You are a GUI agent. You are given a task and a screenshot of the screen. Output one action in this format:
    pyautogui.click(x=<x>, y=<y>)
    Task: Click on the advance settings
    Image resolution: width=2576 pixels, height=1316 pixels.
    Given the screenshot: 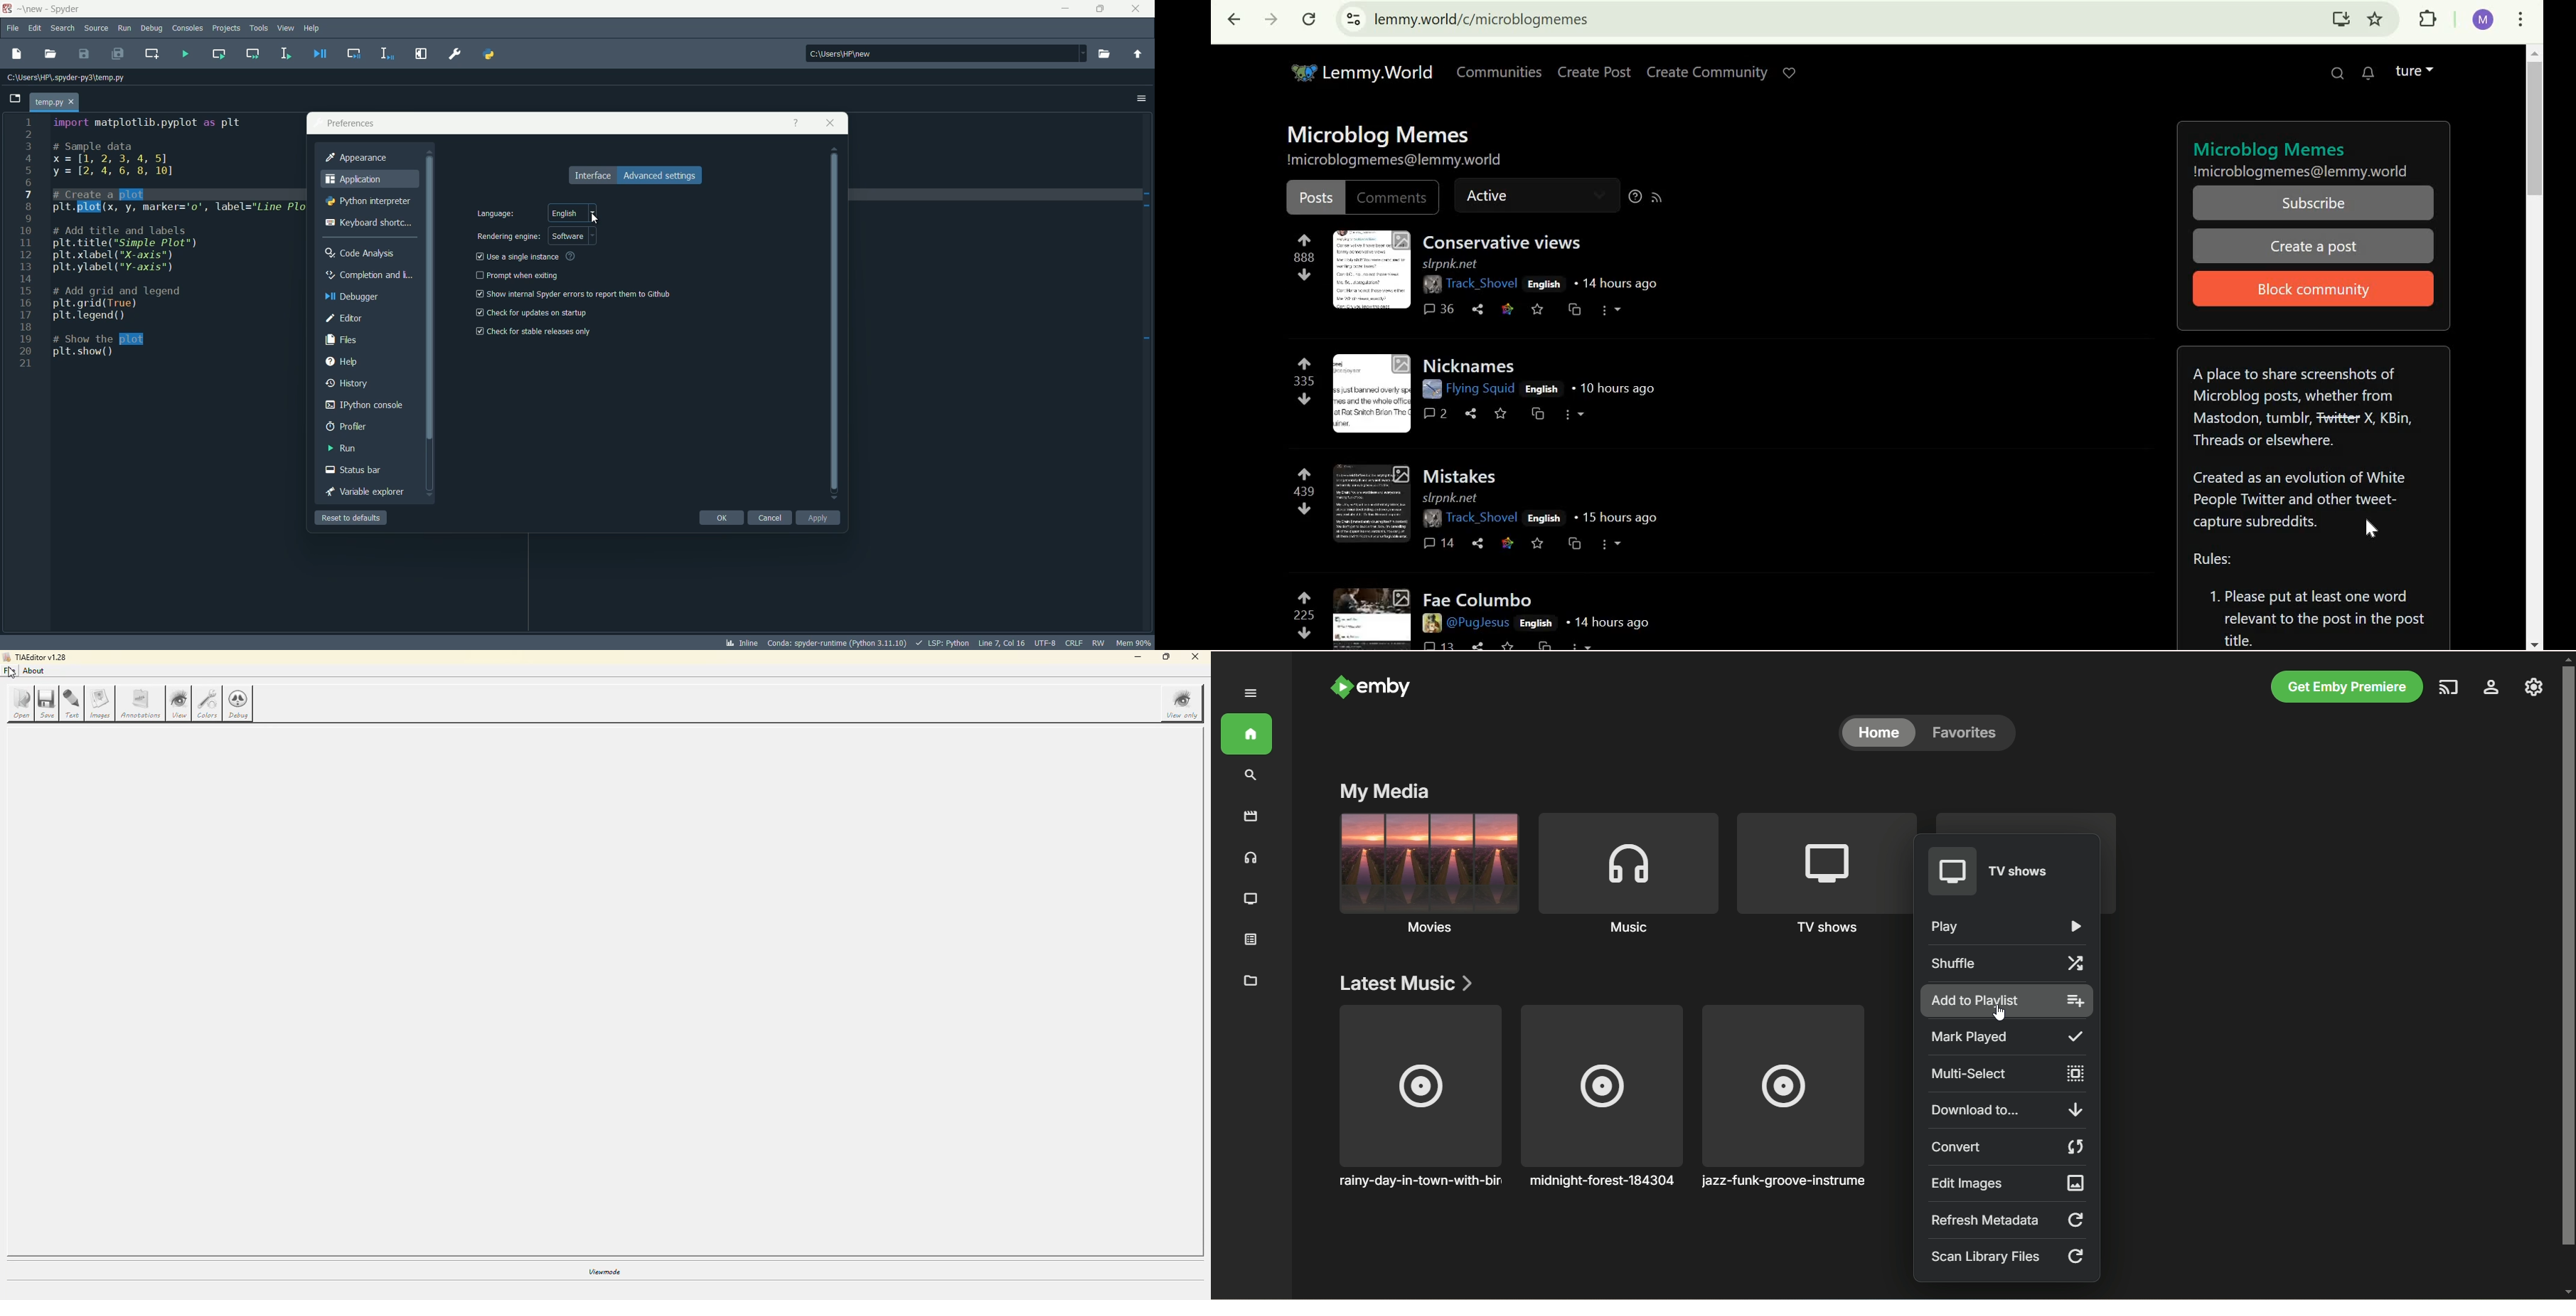 What is the action you would take?
    pyautogui.click(x=660, y=176)
    